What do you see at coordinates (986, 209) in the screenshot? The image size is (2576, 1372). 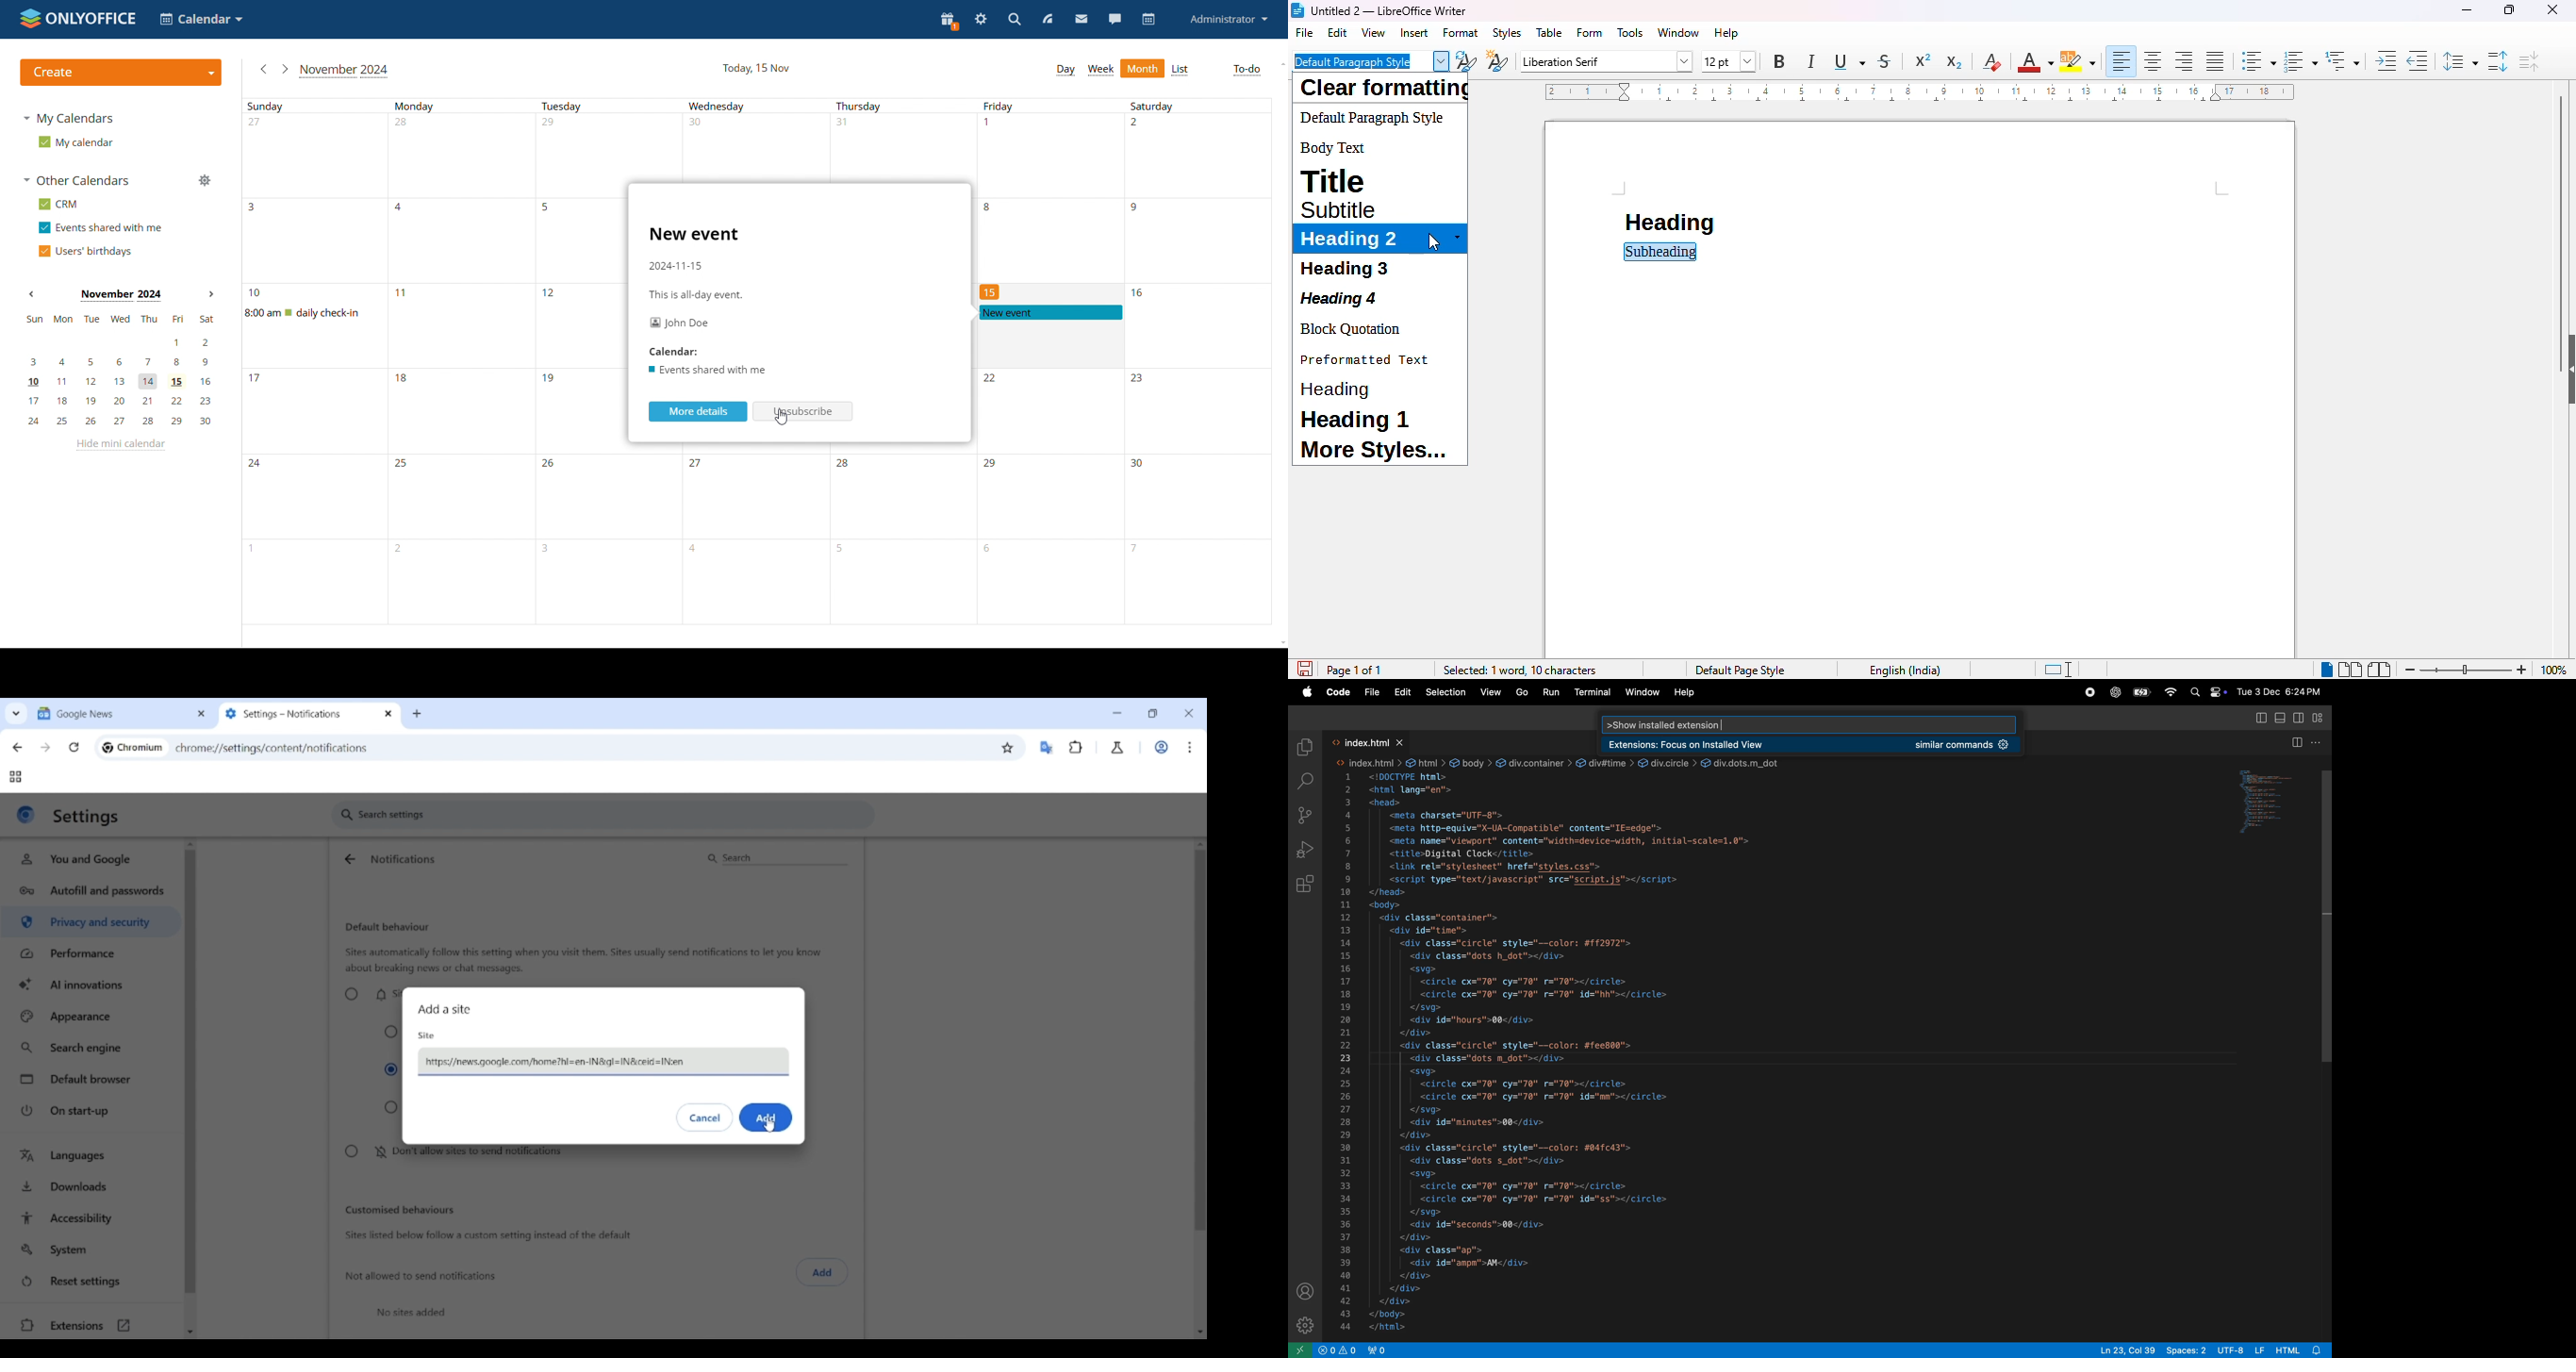 I see `Number` at bounding box center [986, 209].